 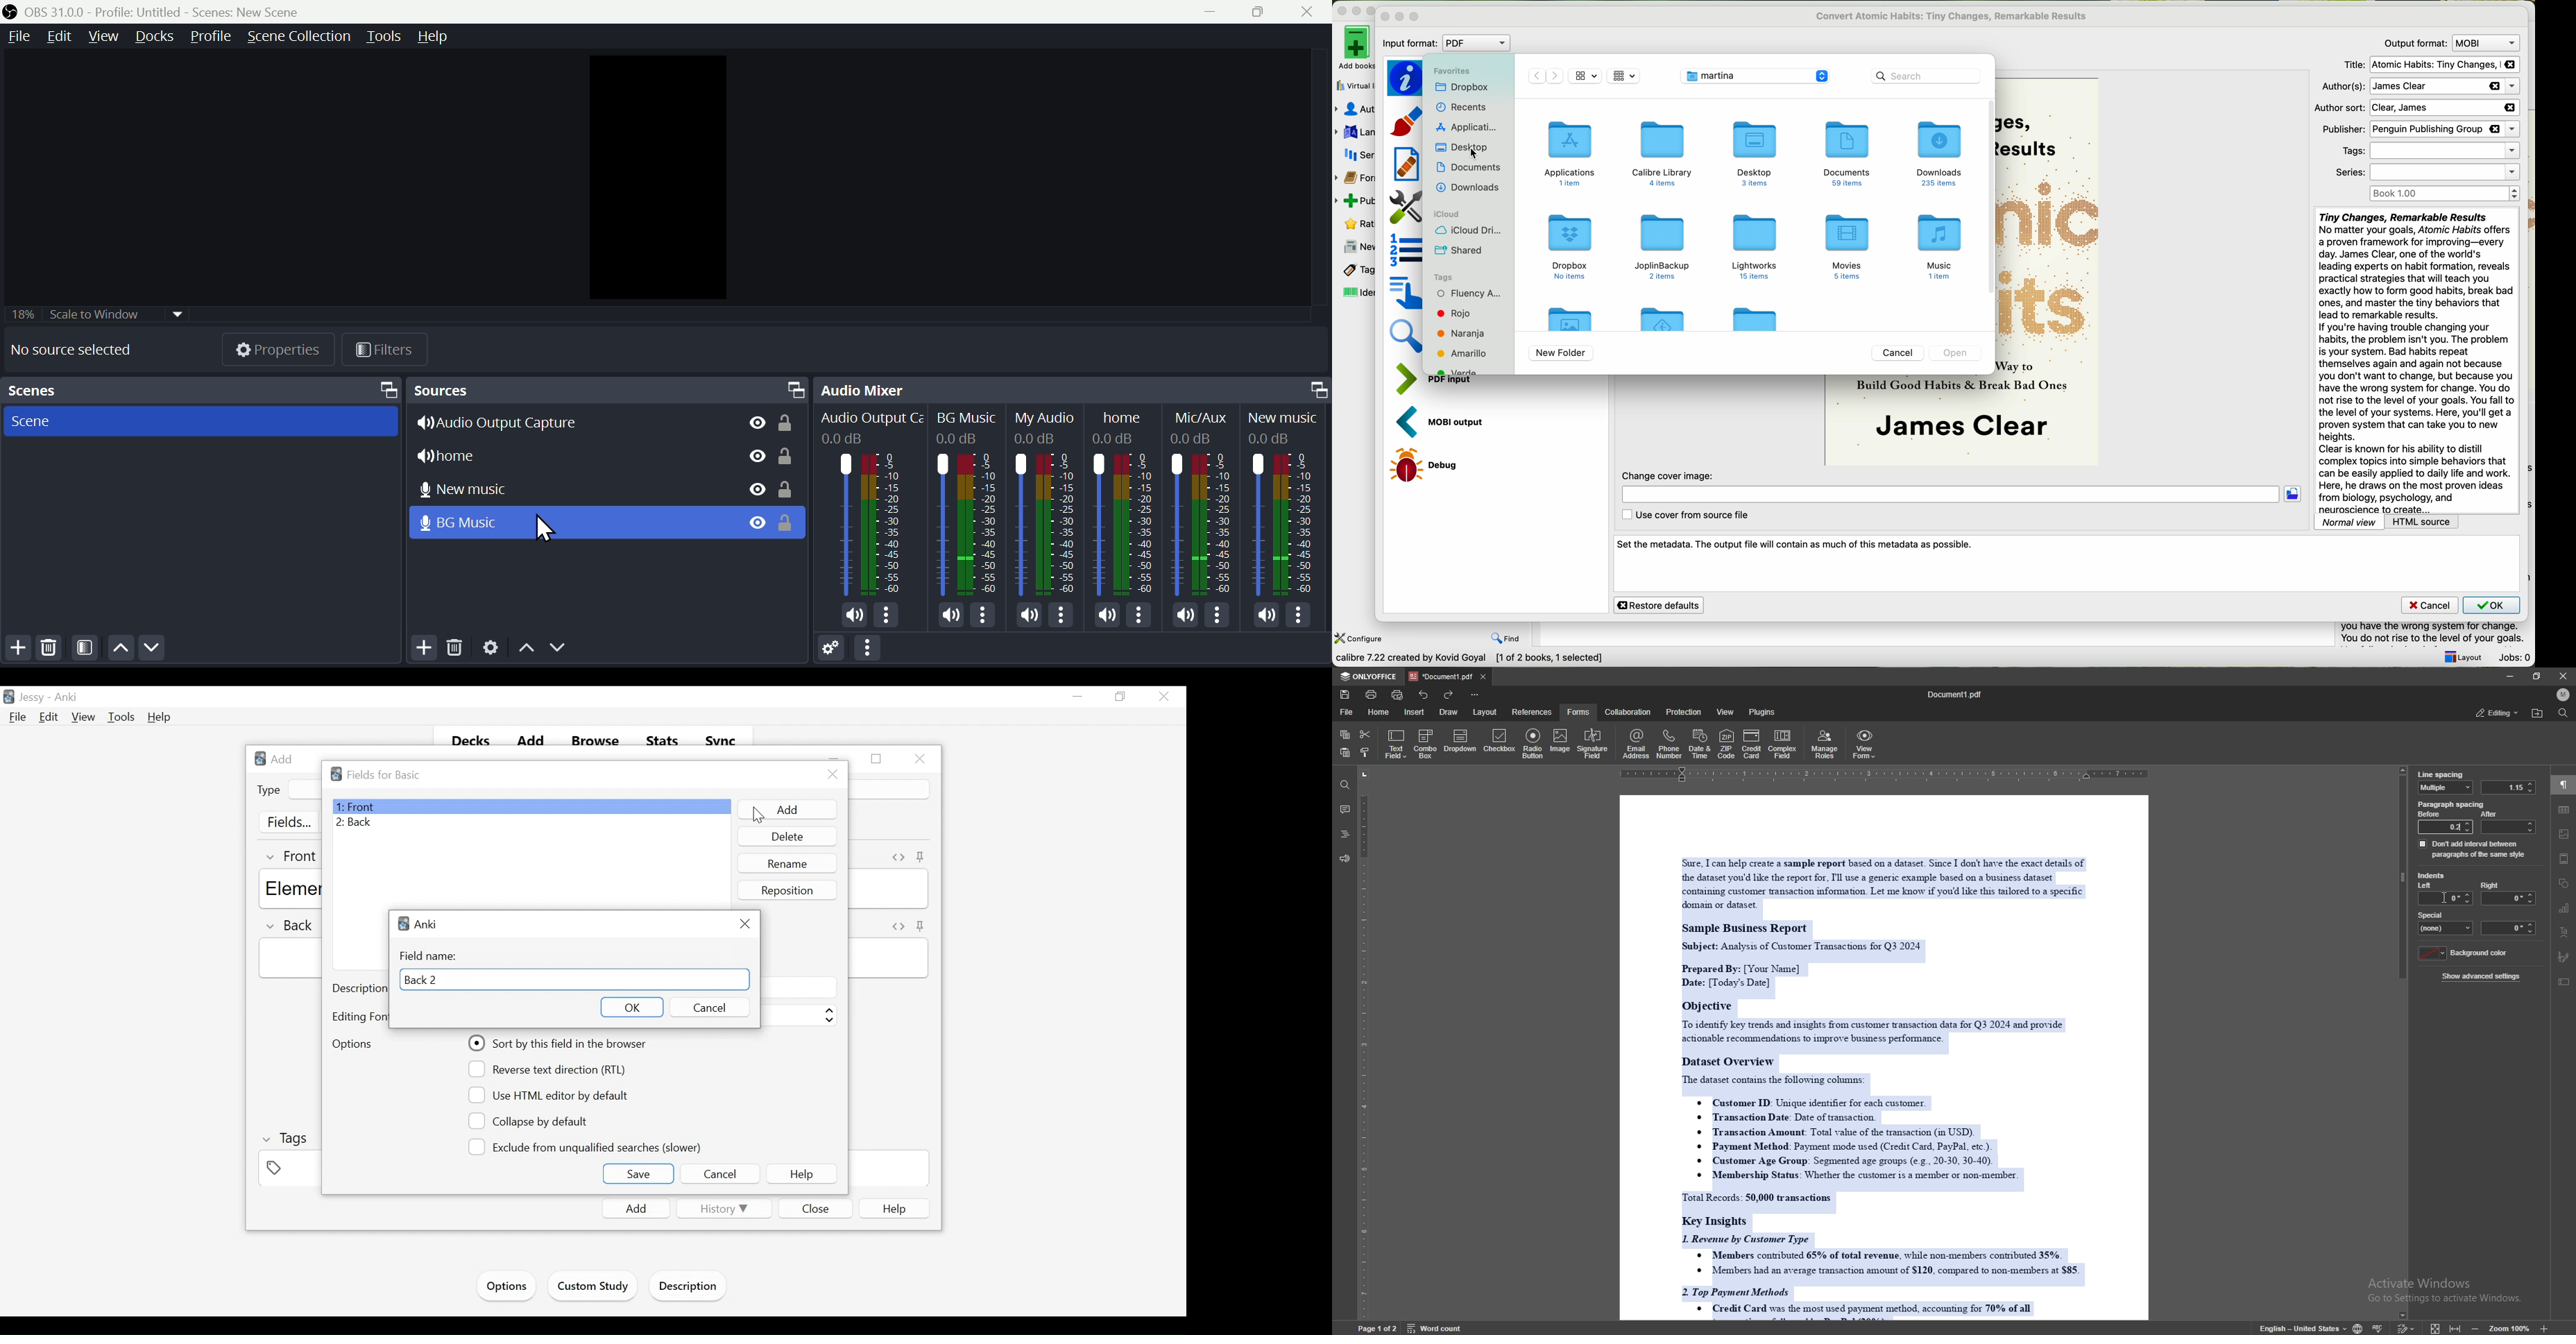 What do you see at coordinates (2418, 129) in the screenshot?
I see `publisher` at bounding box center [2418, 129].